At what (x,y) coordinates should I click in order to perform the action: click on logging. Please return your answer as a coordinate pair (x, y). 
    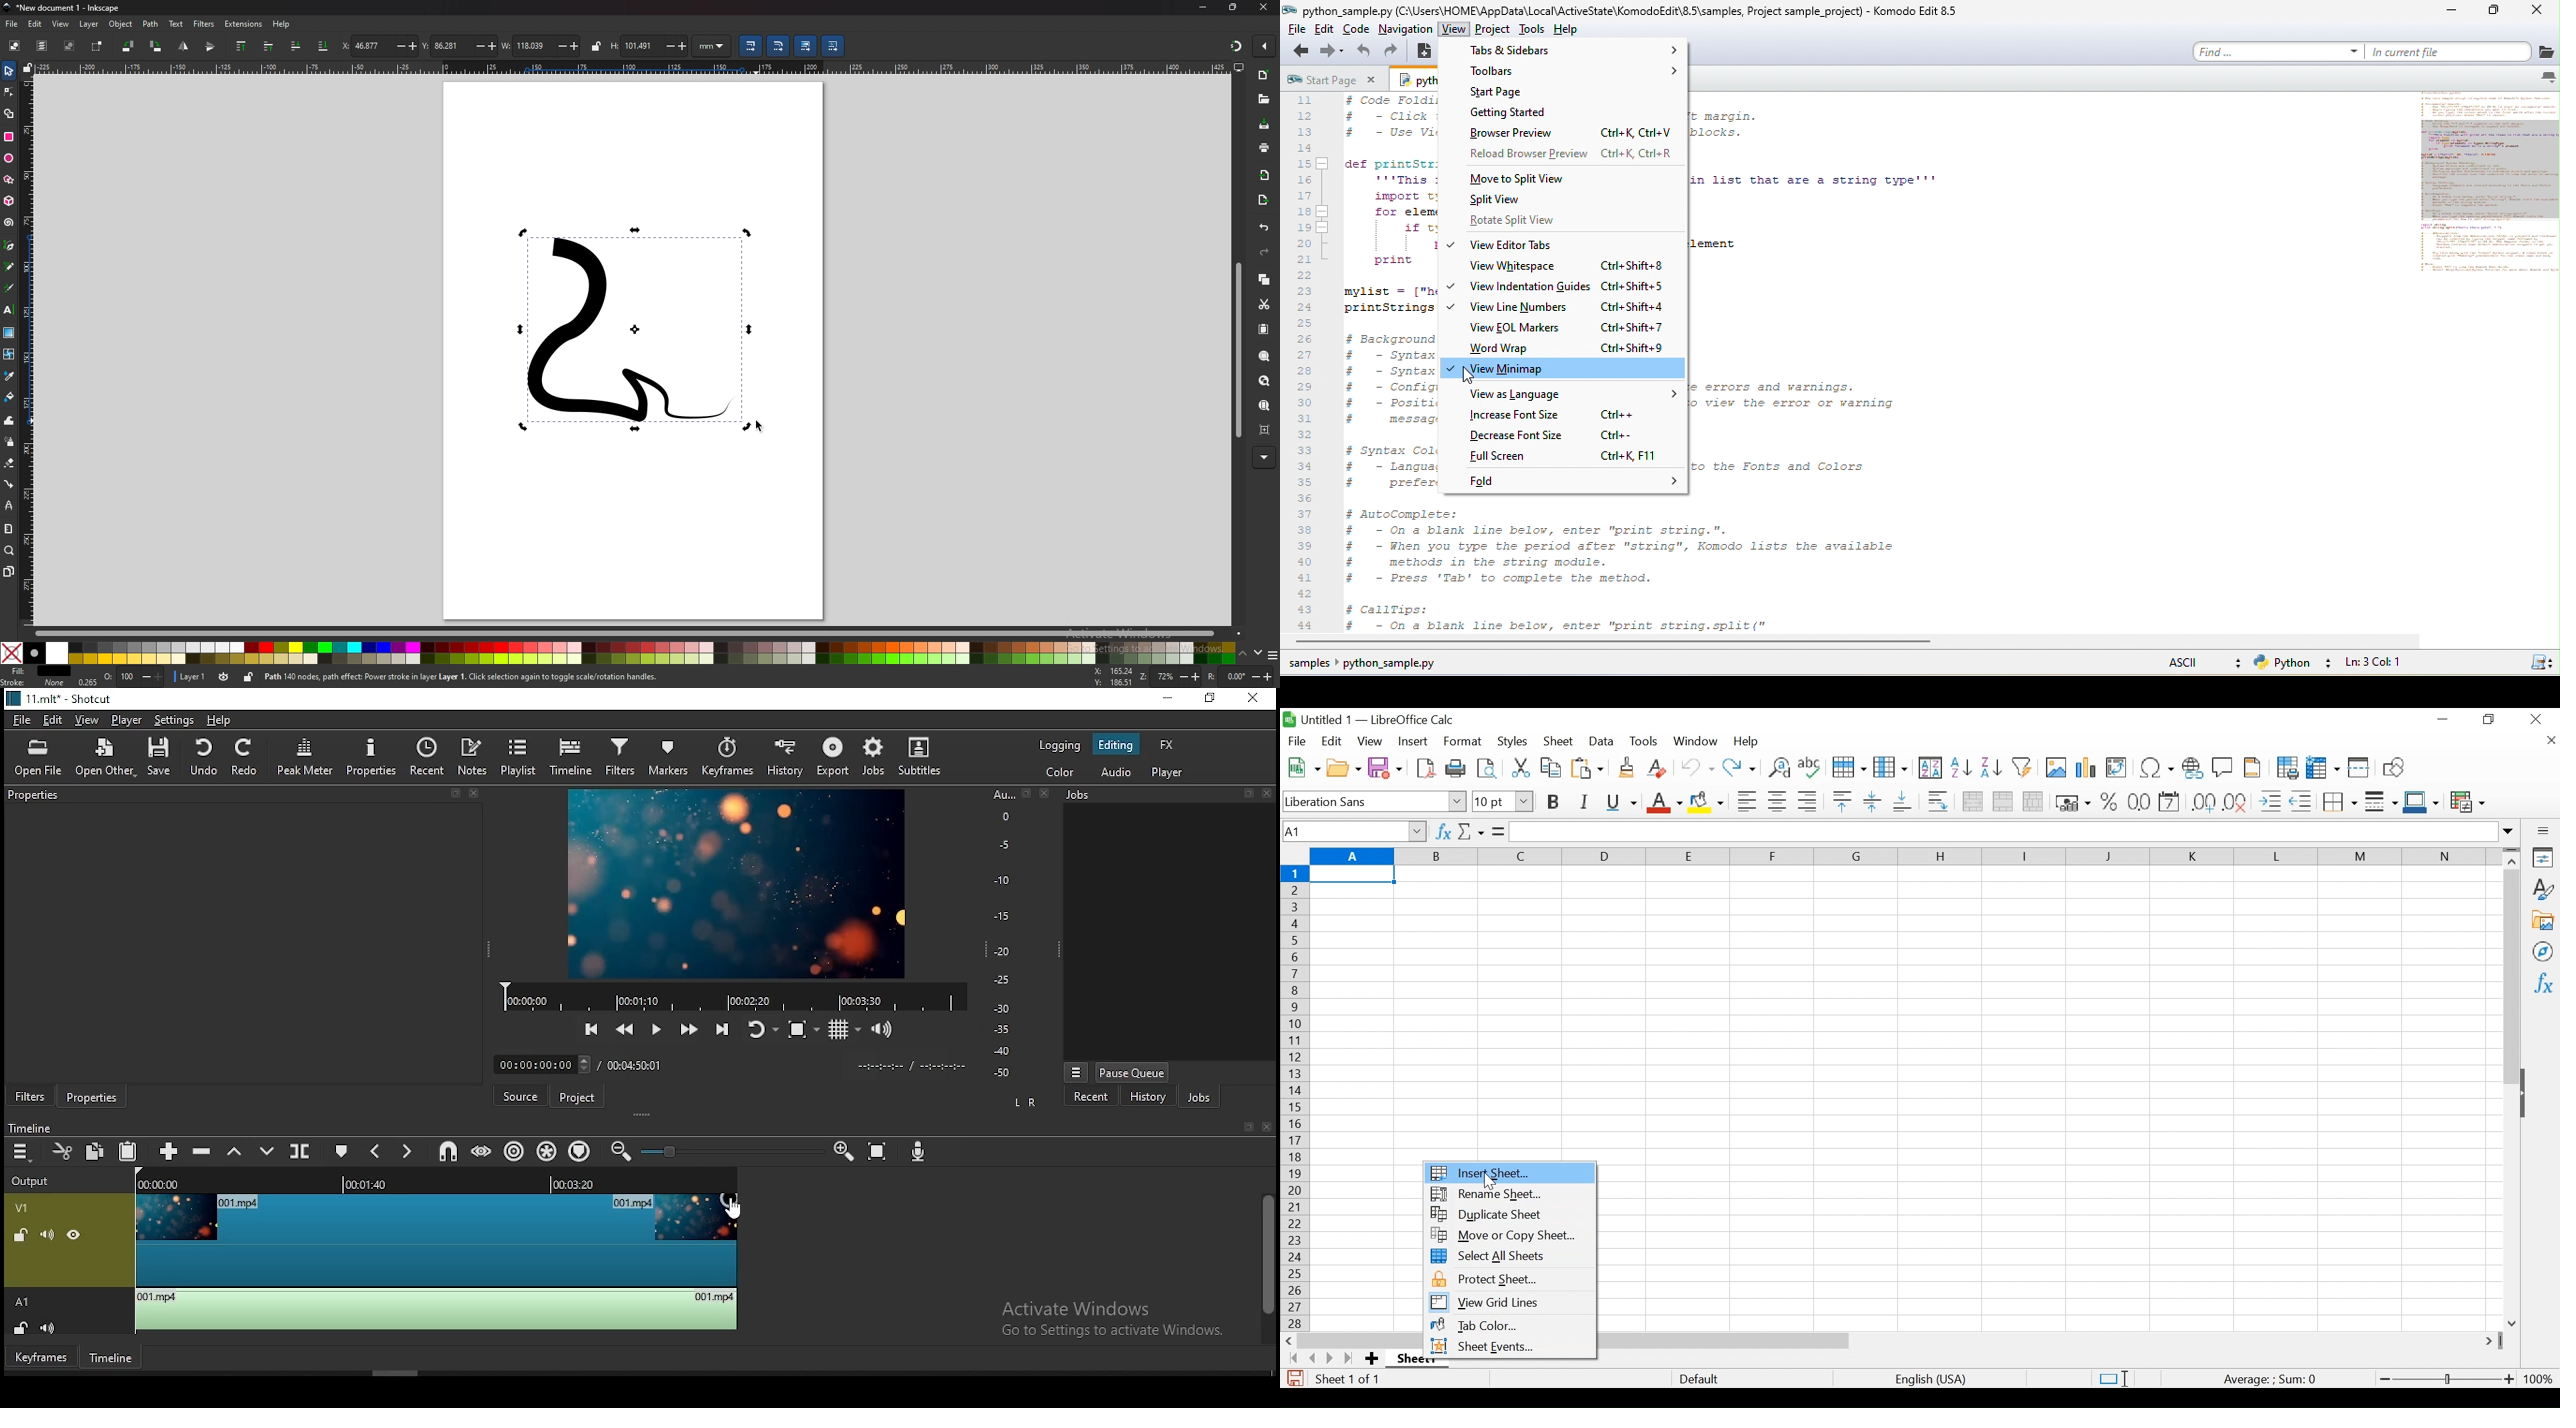
    Looking at the image, I should click on (1060, 743).